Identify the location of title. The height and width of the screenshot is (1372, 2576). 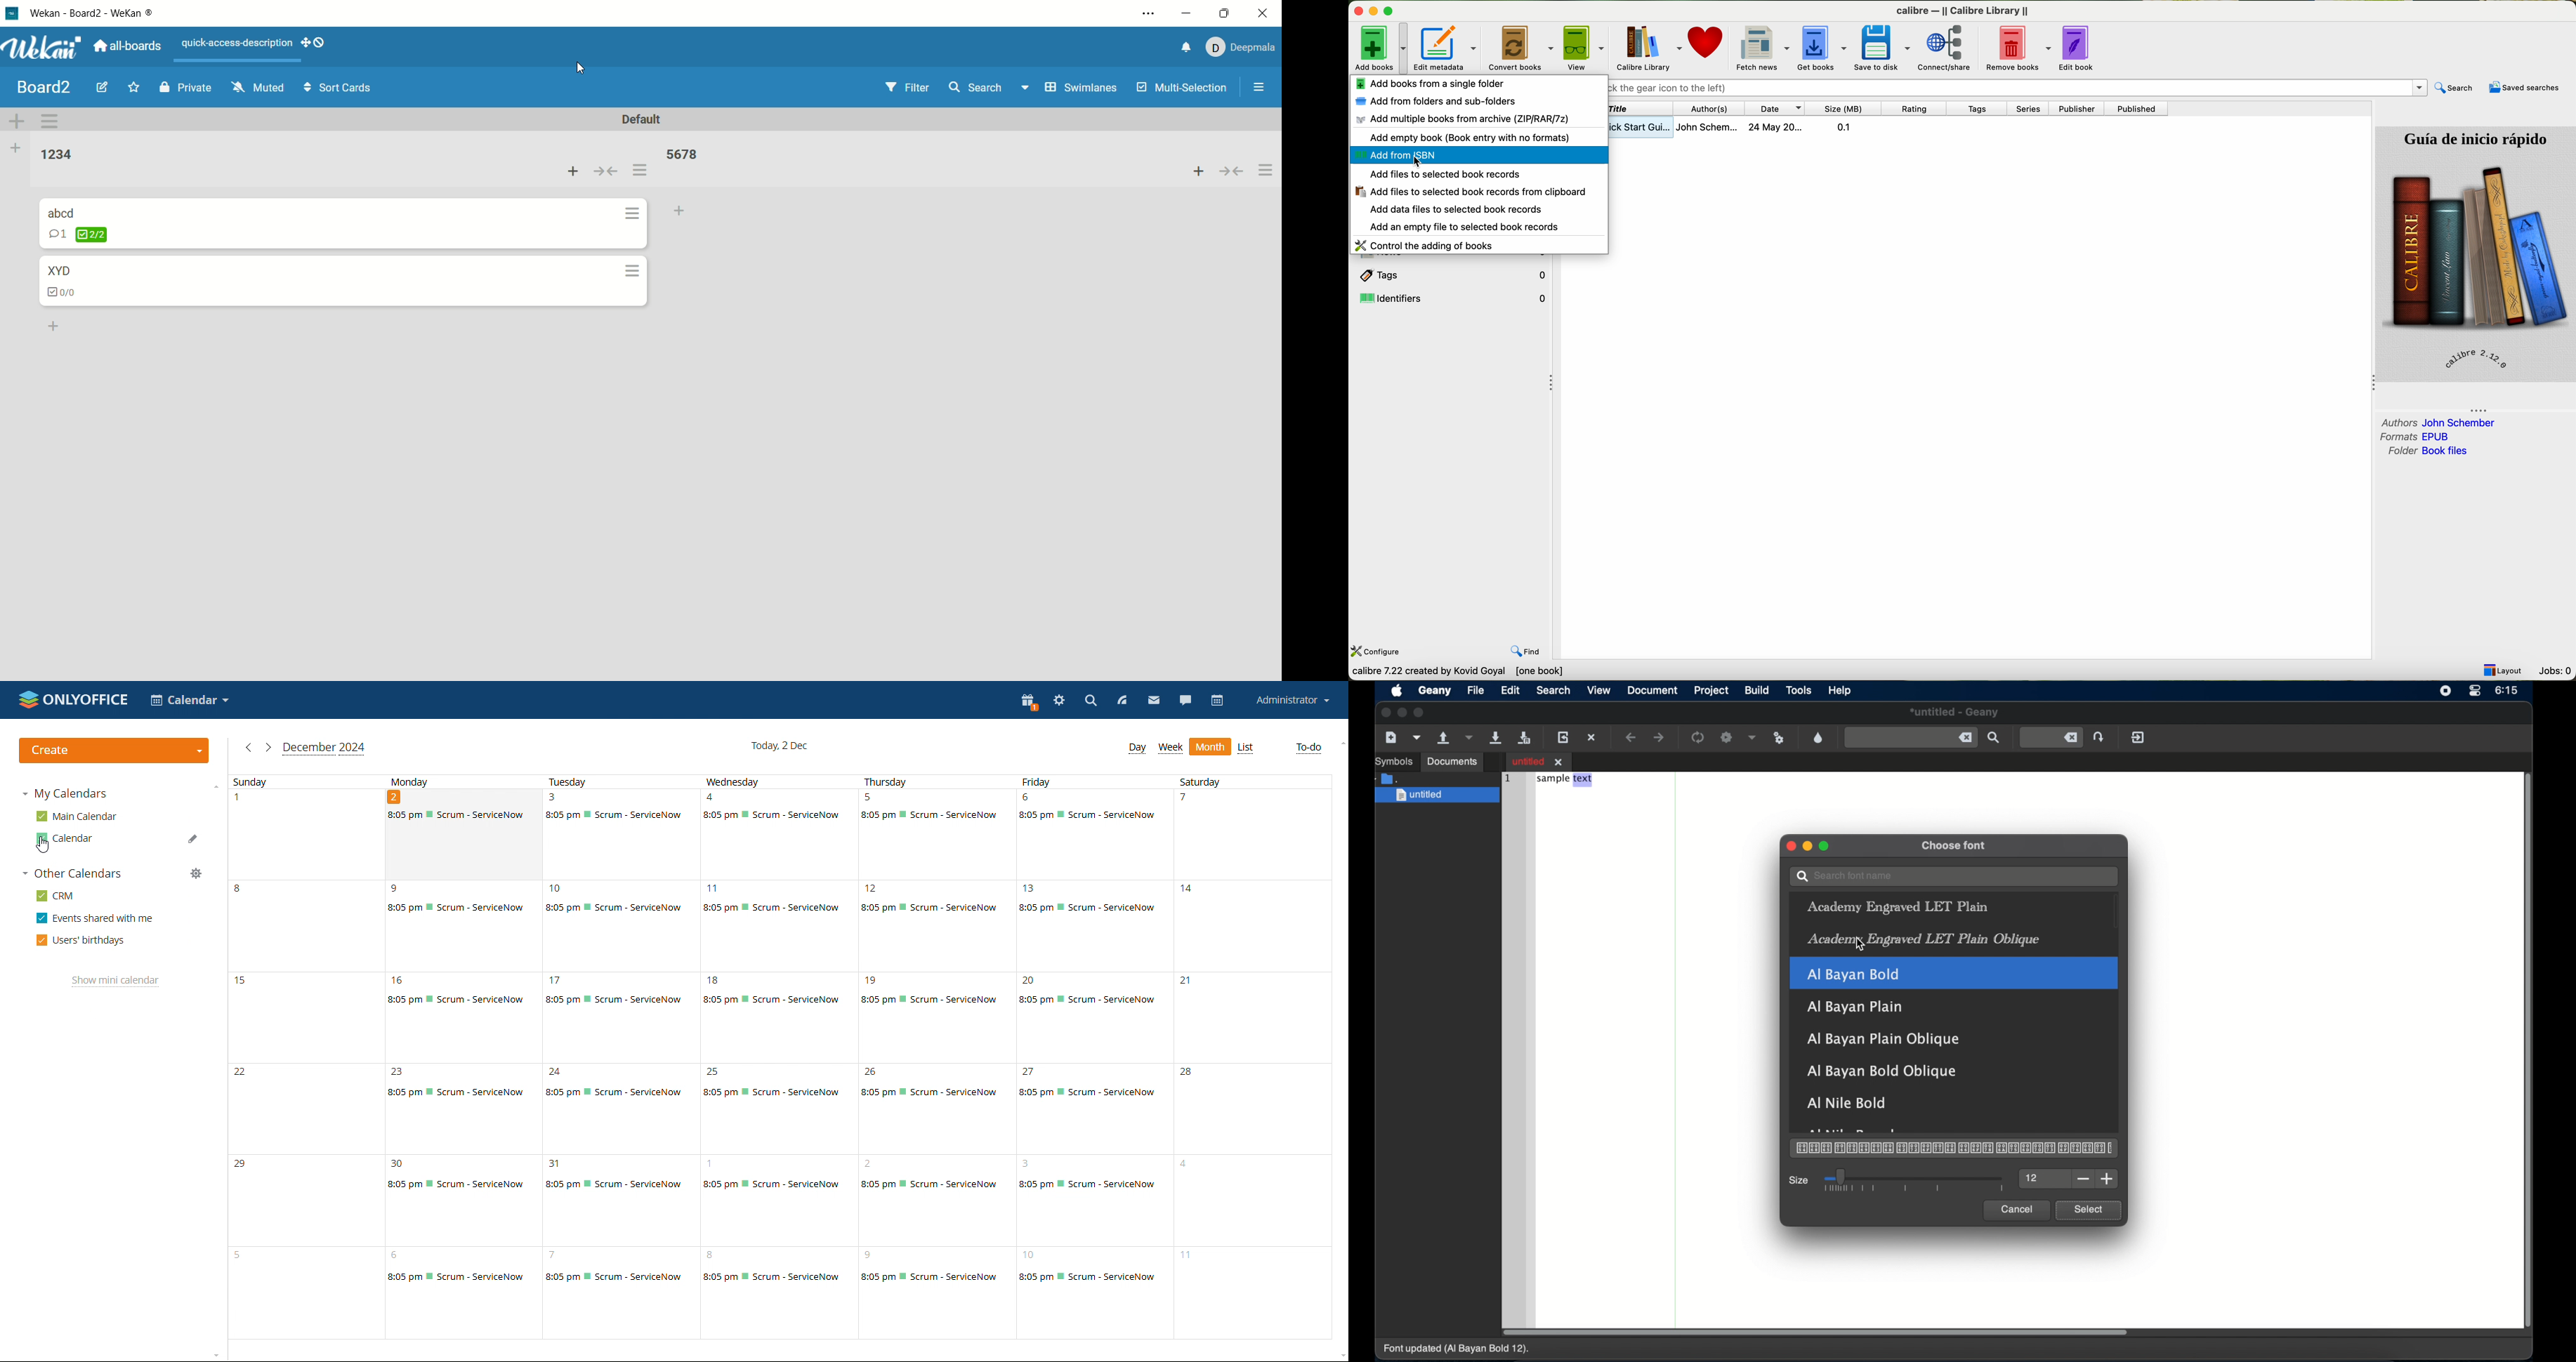
(1636, 108).